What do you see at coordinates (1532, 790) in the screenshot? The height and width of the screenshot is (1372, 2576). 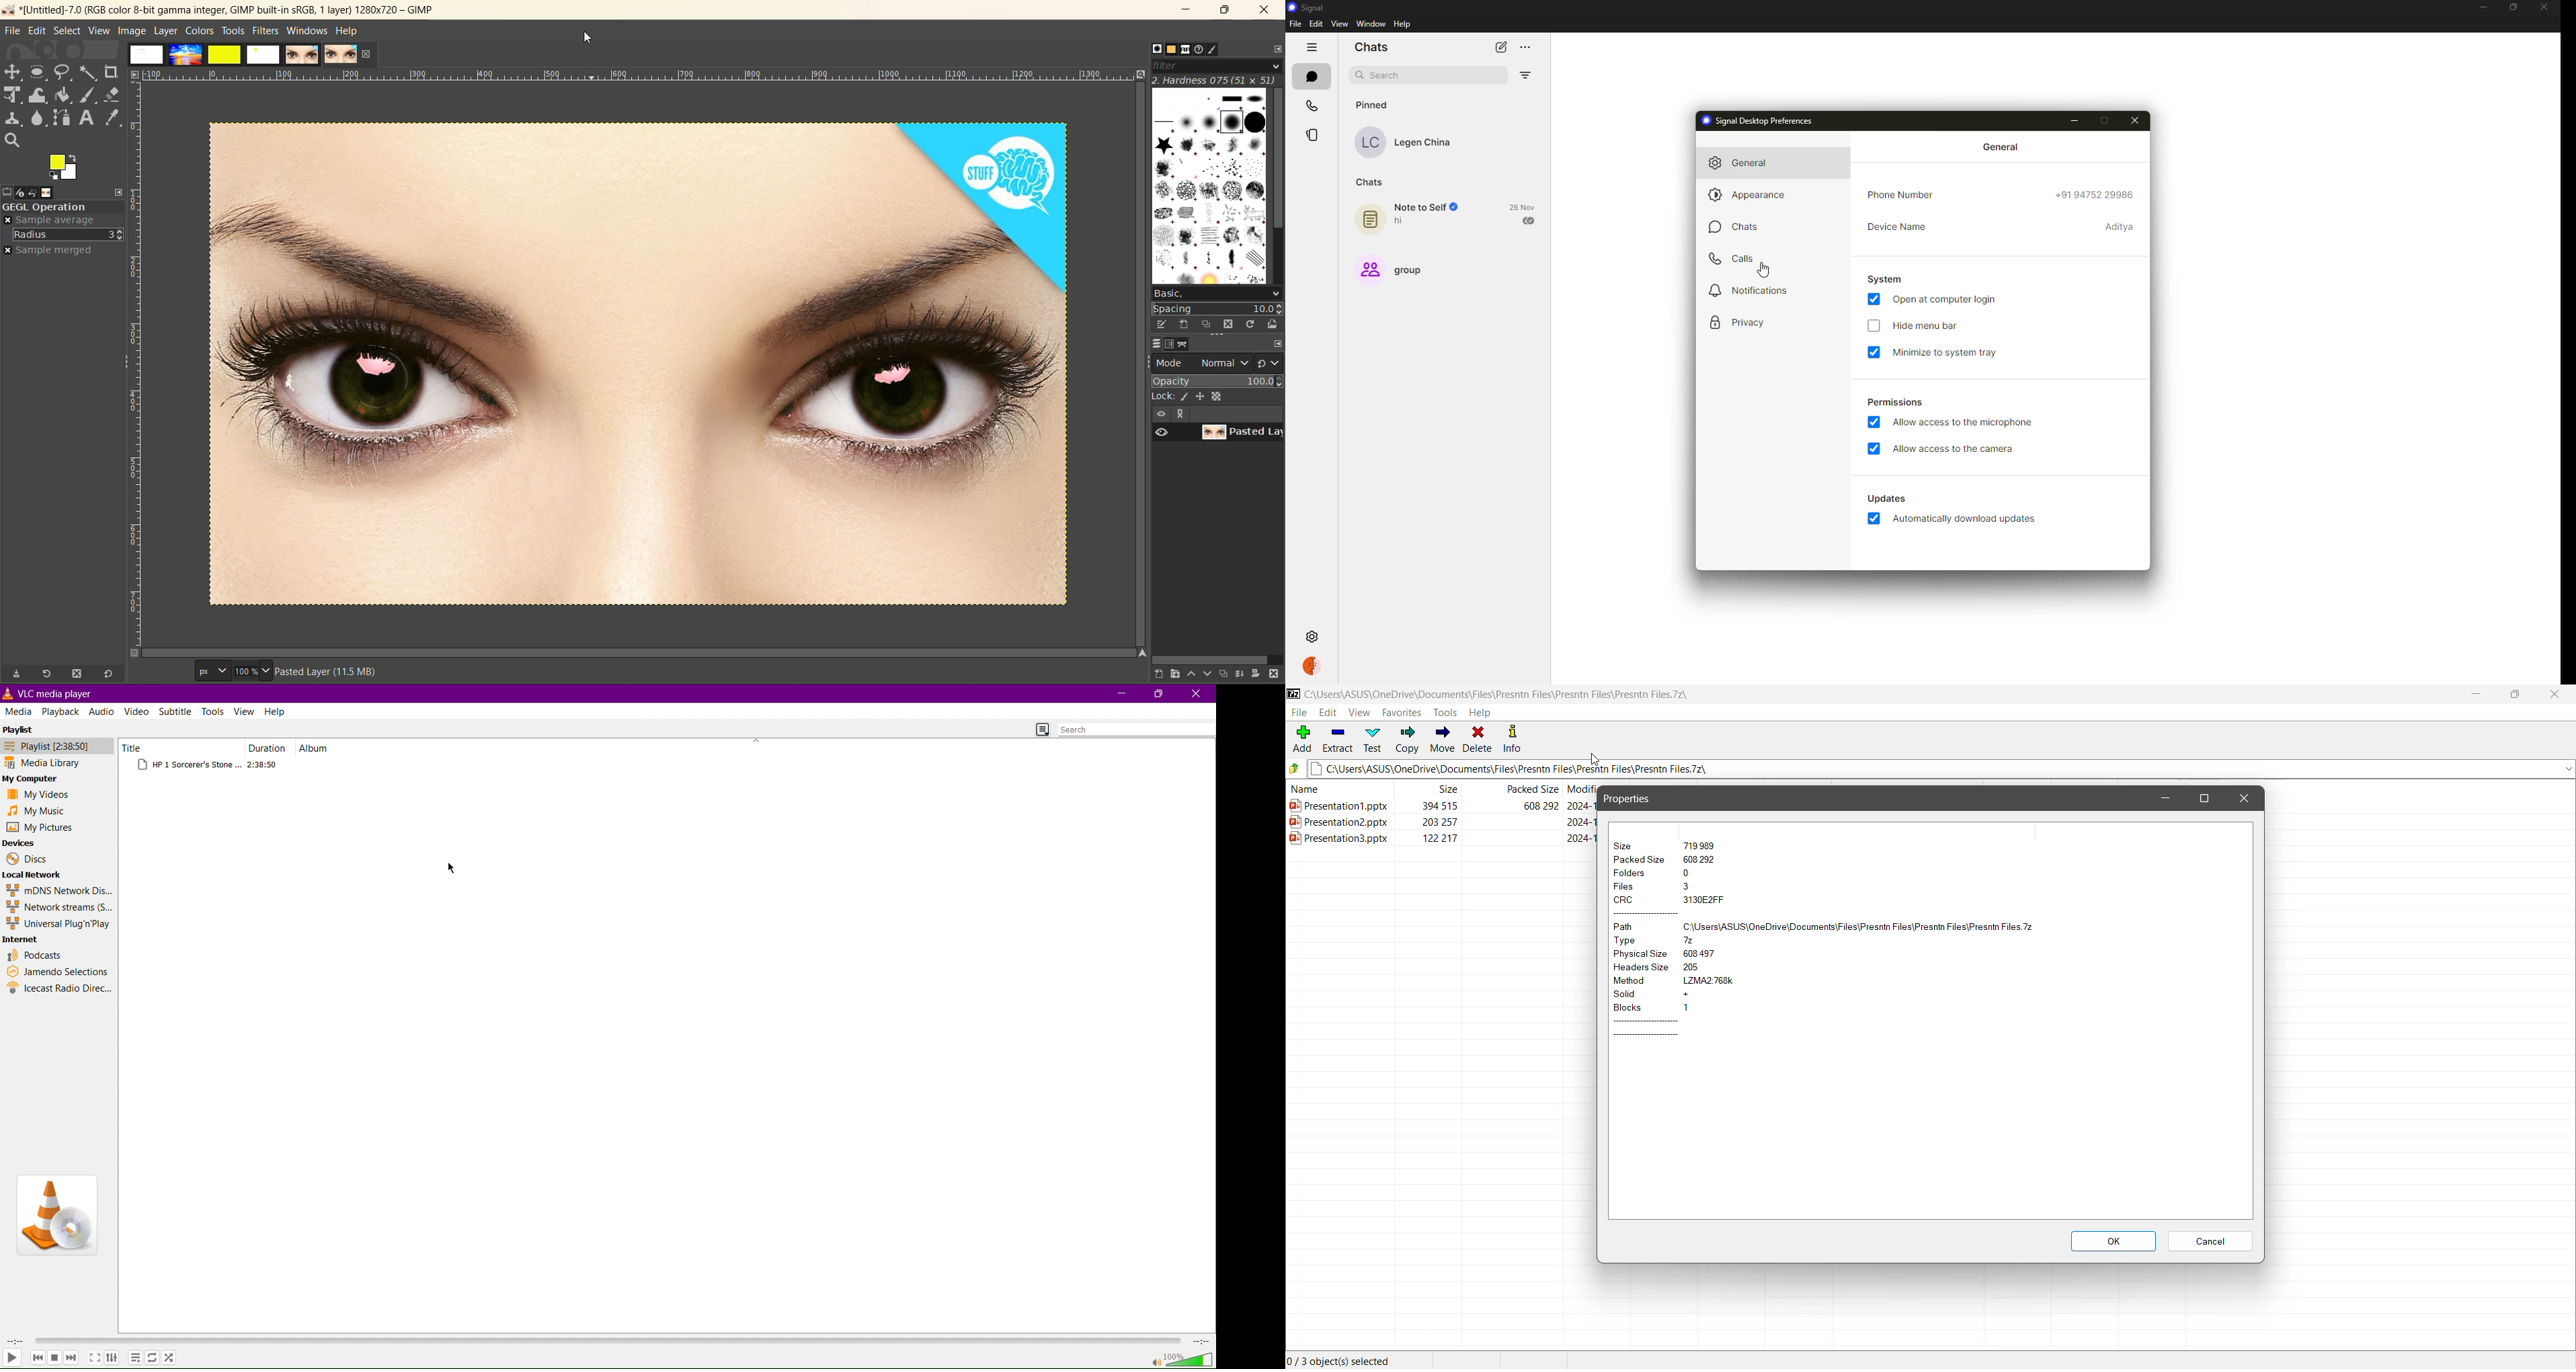 I see `Packed Size` at bounding box center [1532, 790].